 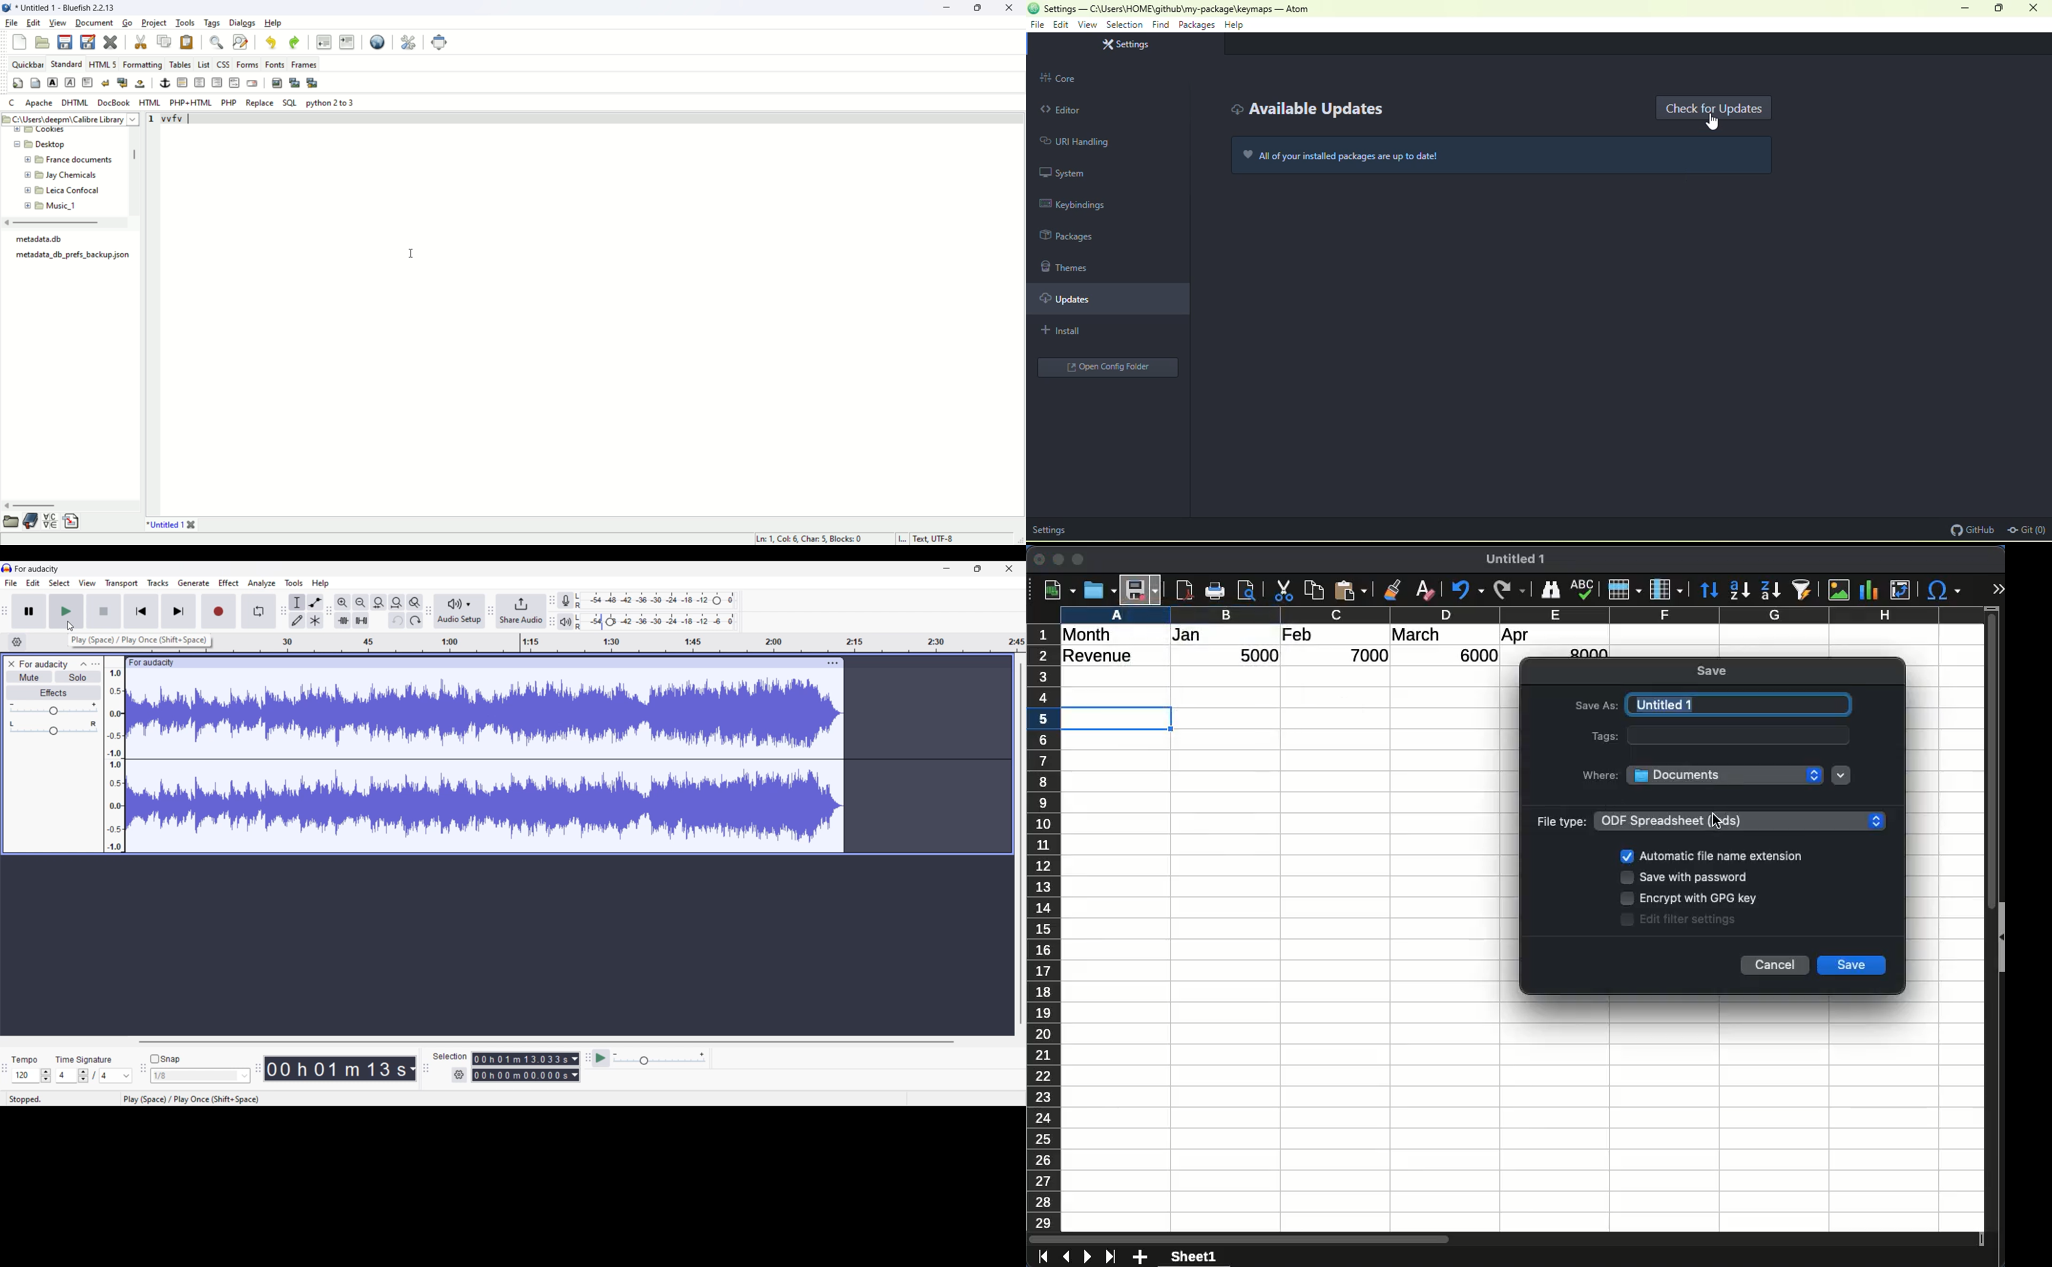 What do you see at coordinates (7, 568) in the screenshot?
I see `Software logo` at bounding box center [7, 568].